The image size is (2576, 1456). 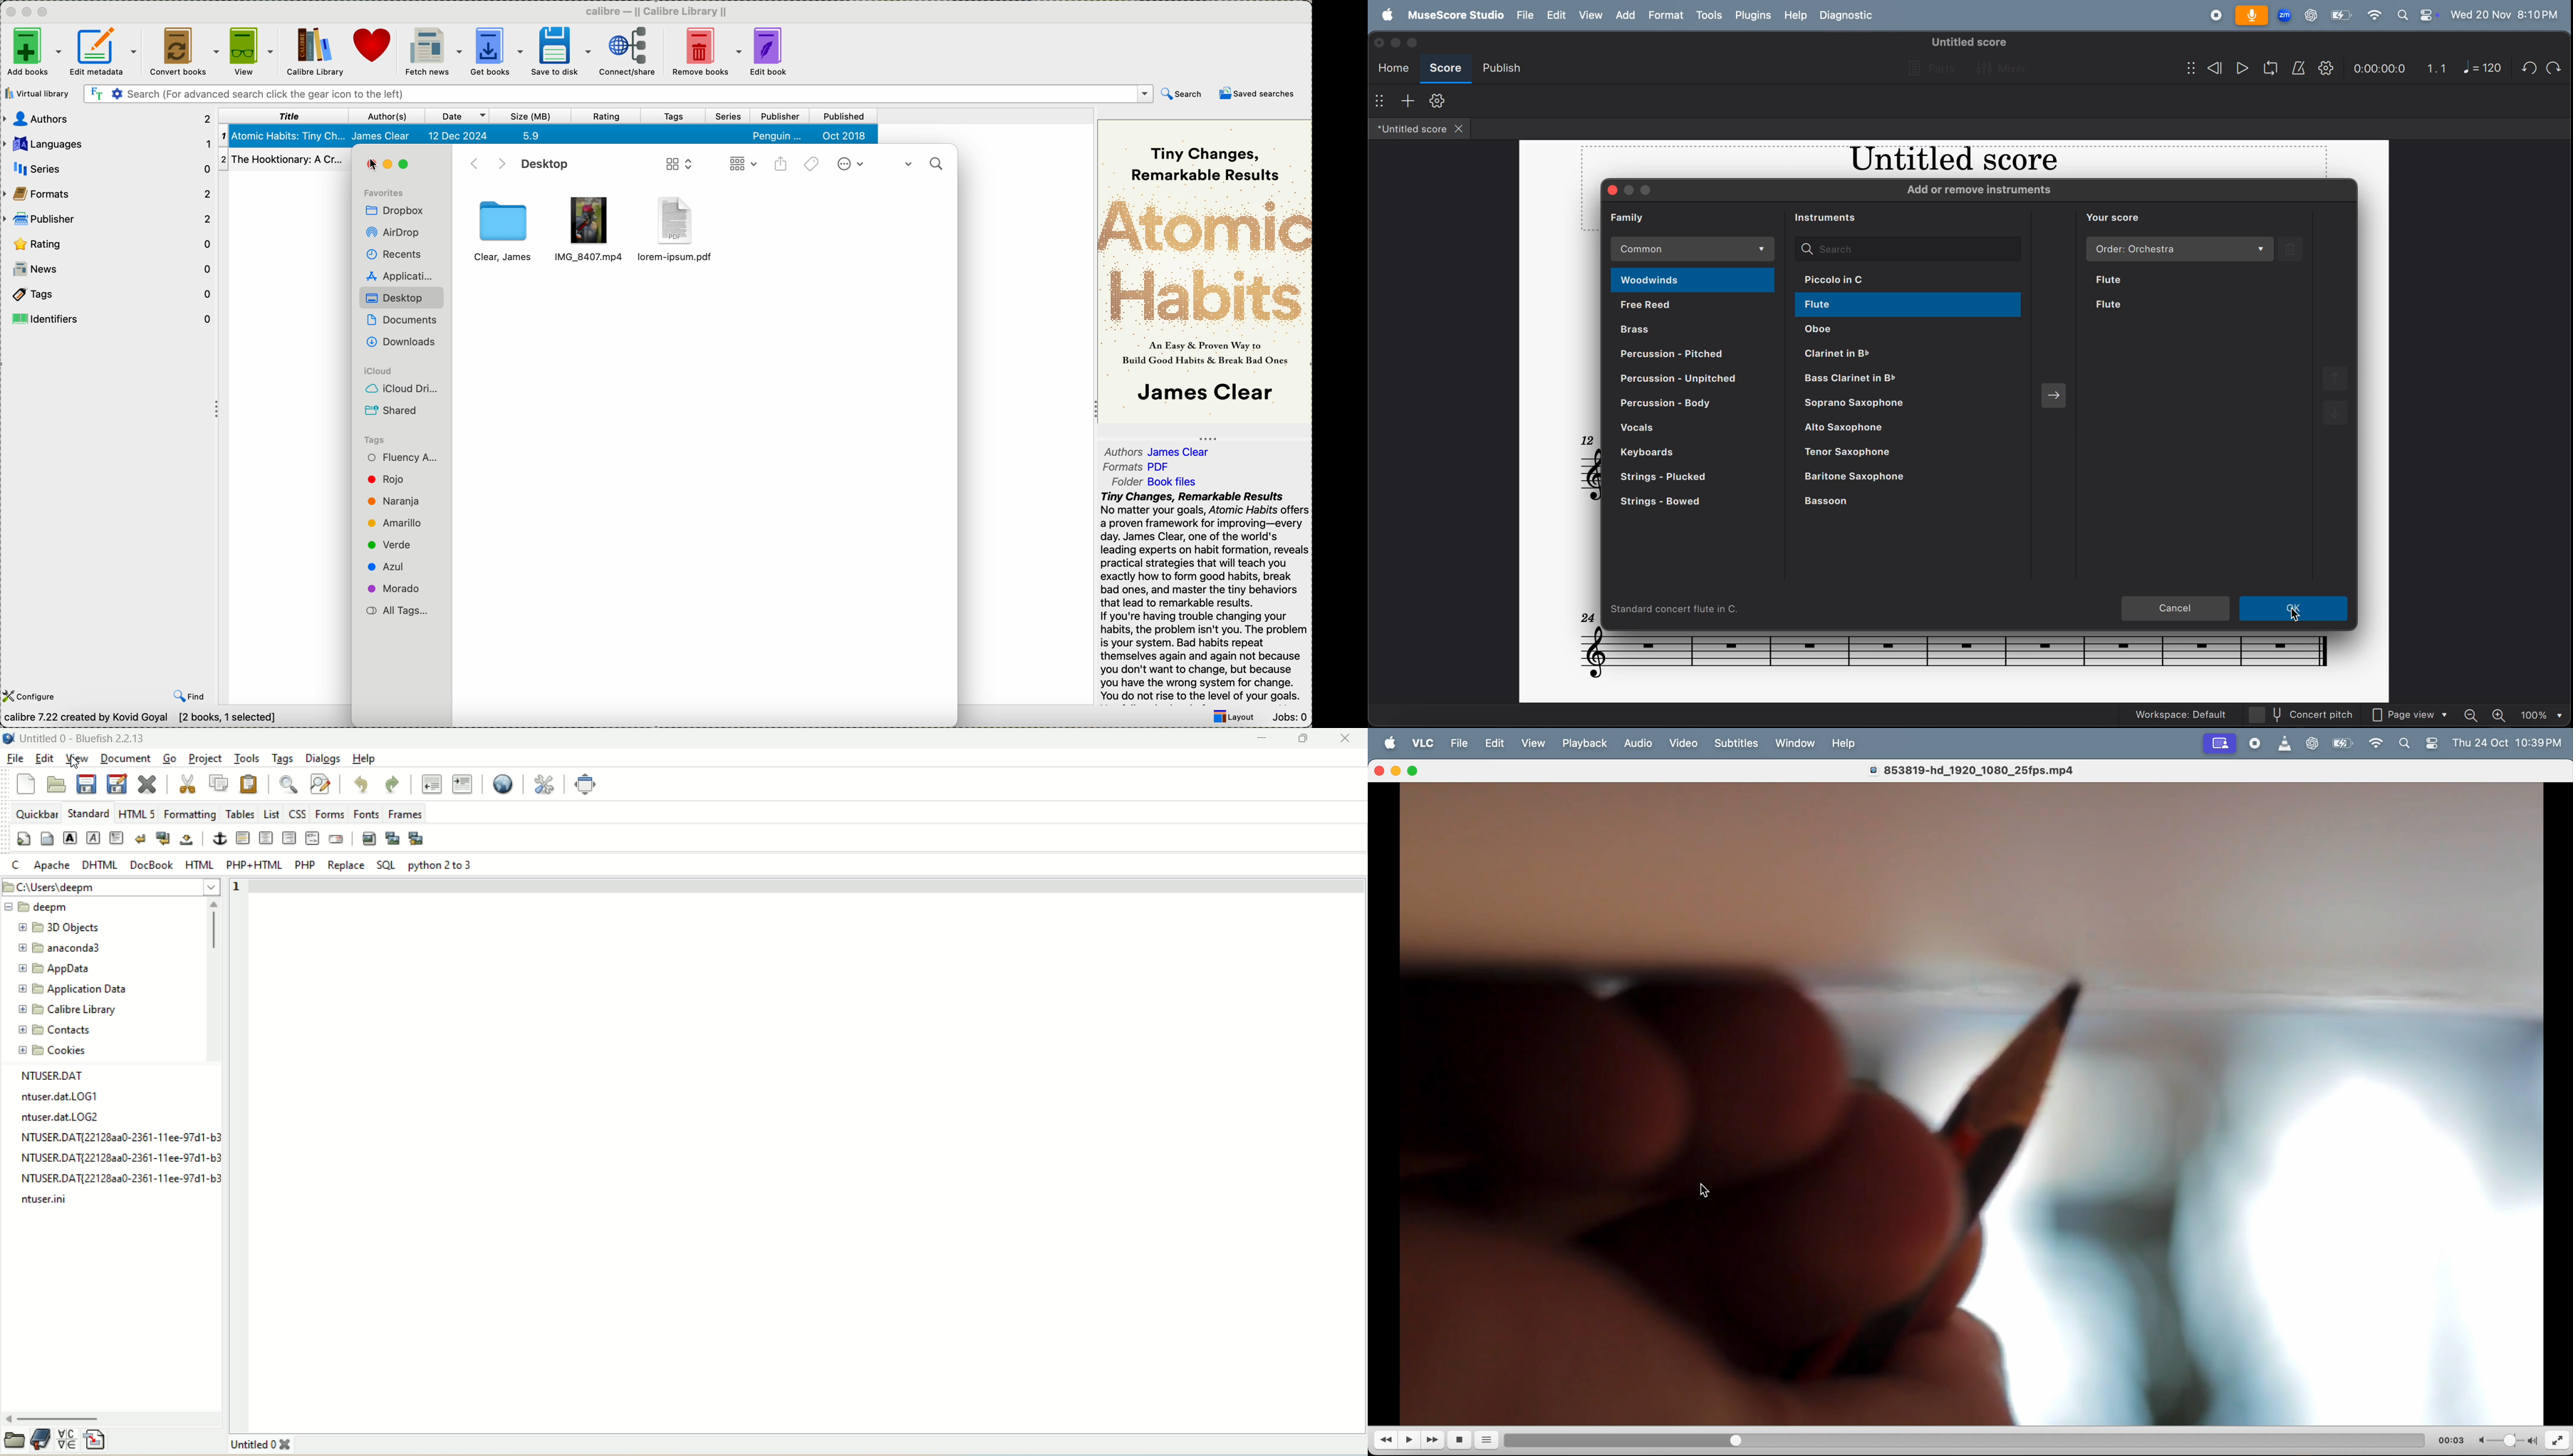 I want to click on woodwinds, so click(x=1694, y=279).